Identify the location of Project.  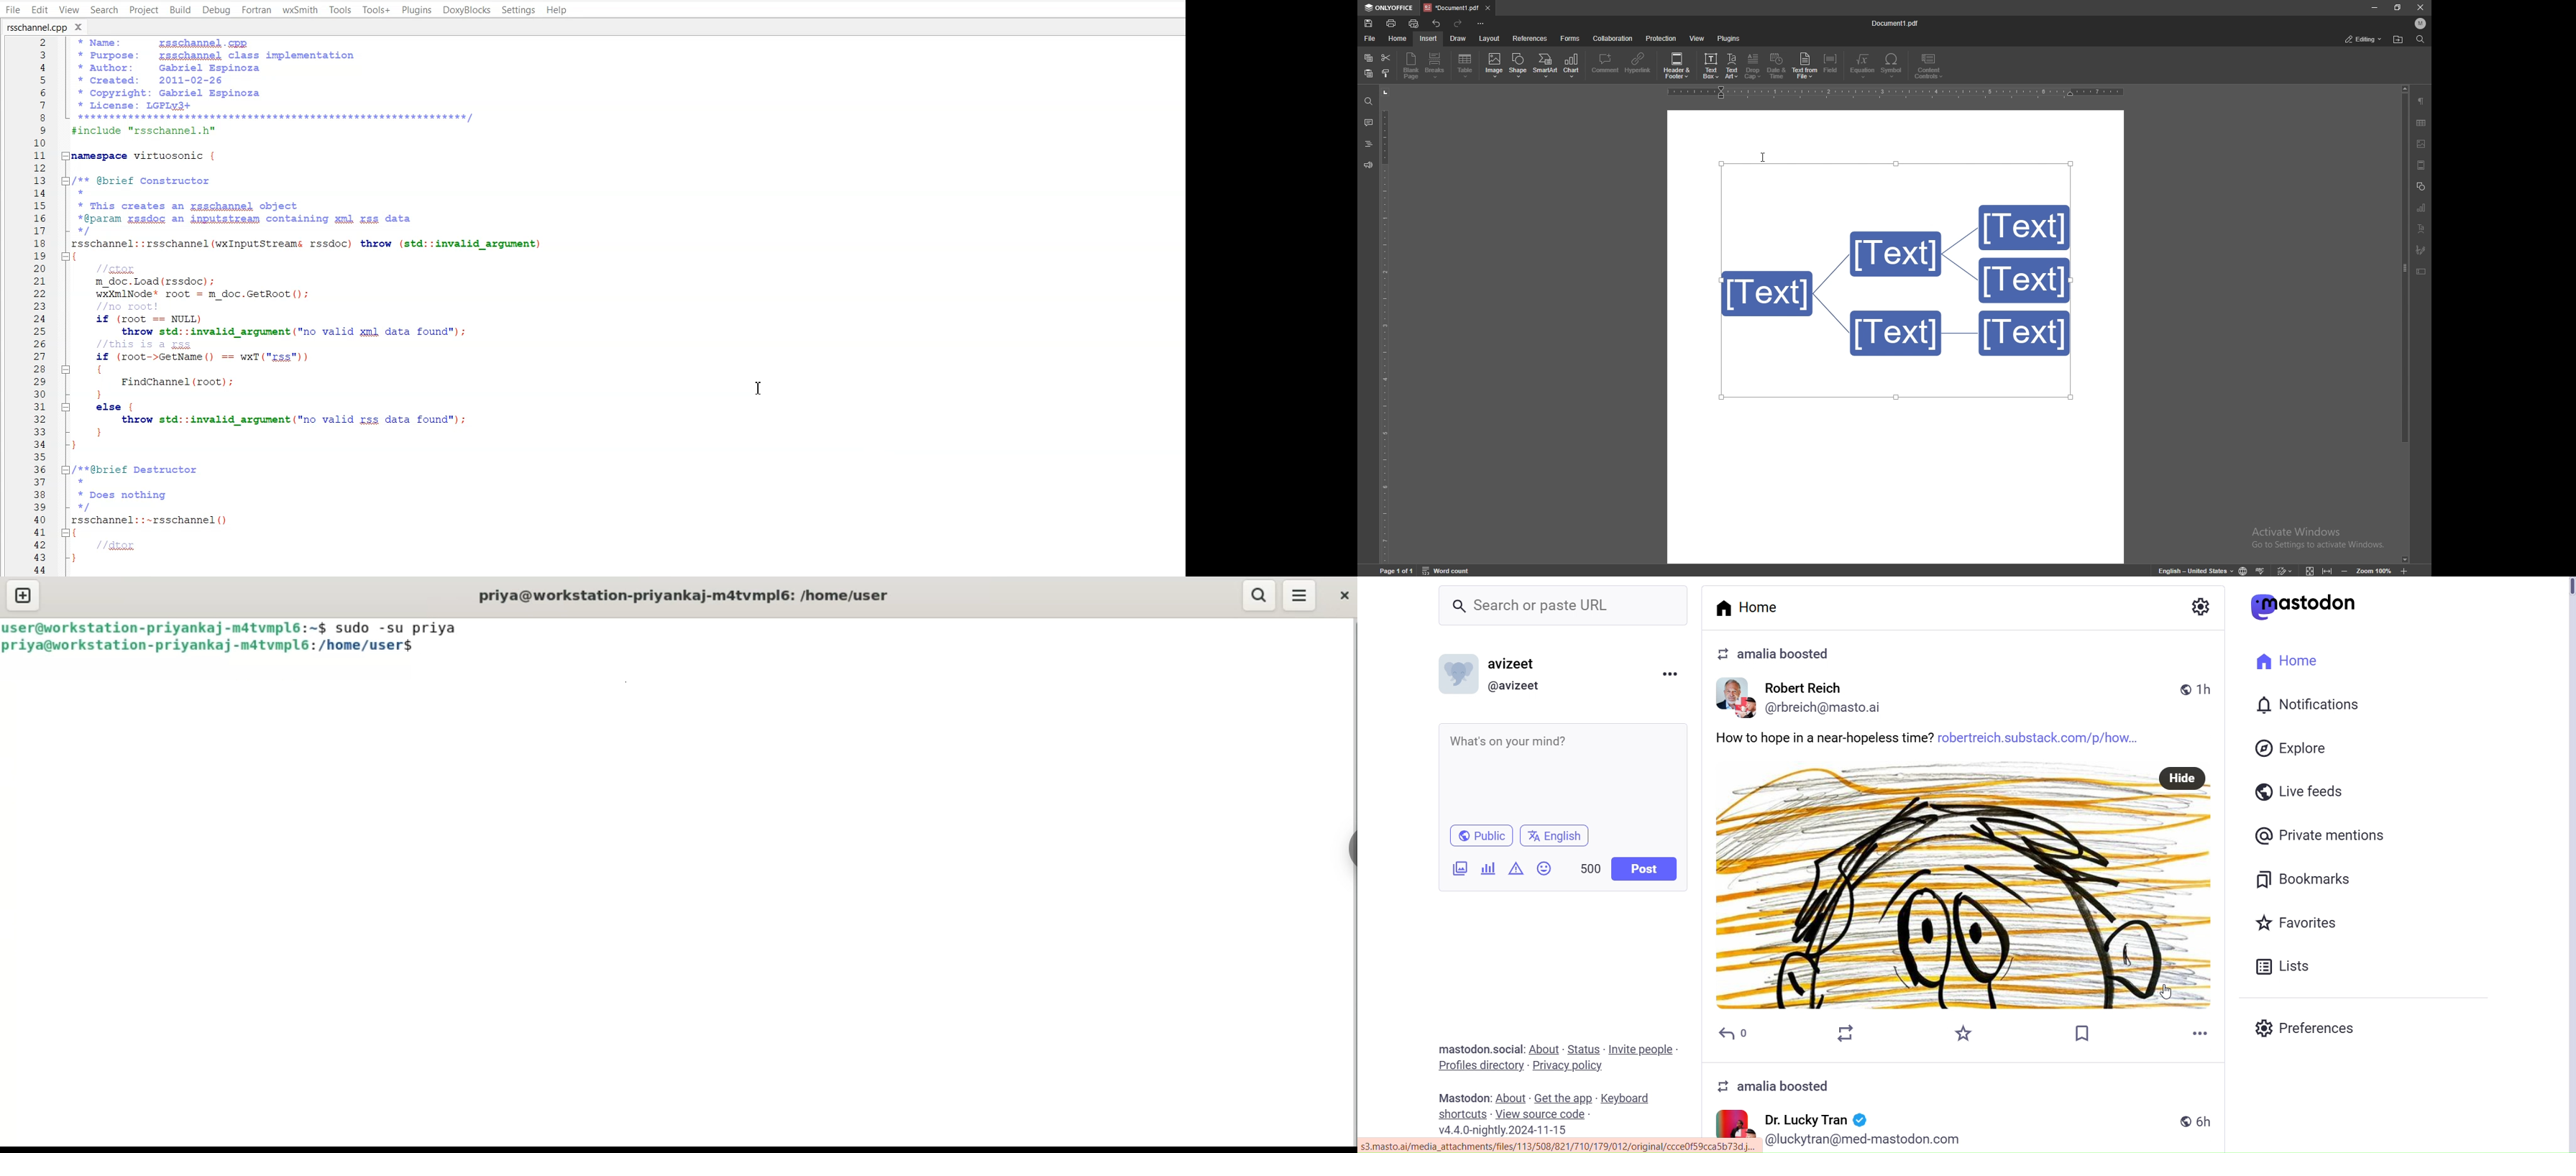
(143, 10).